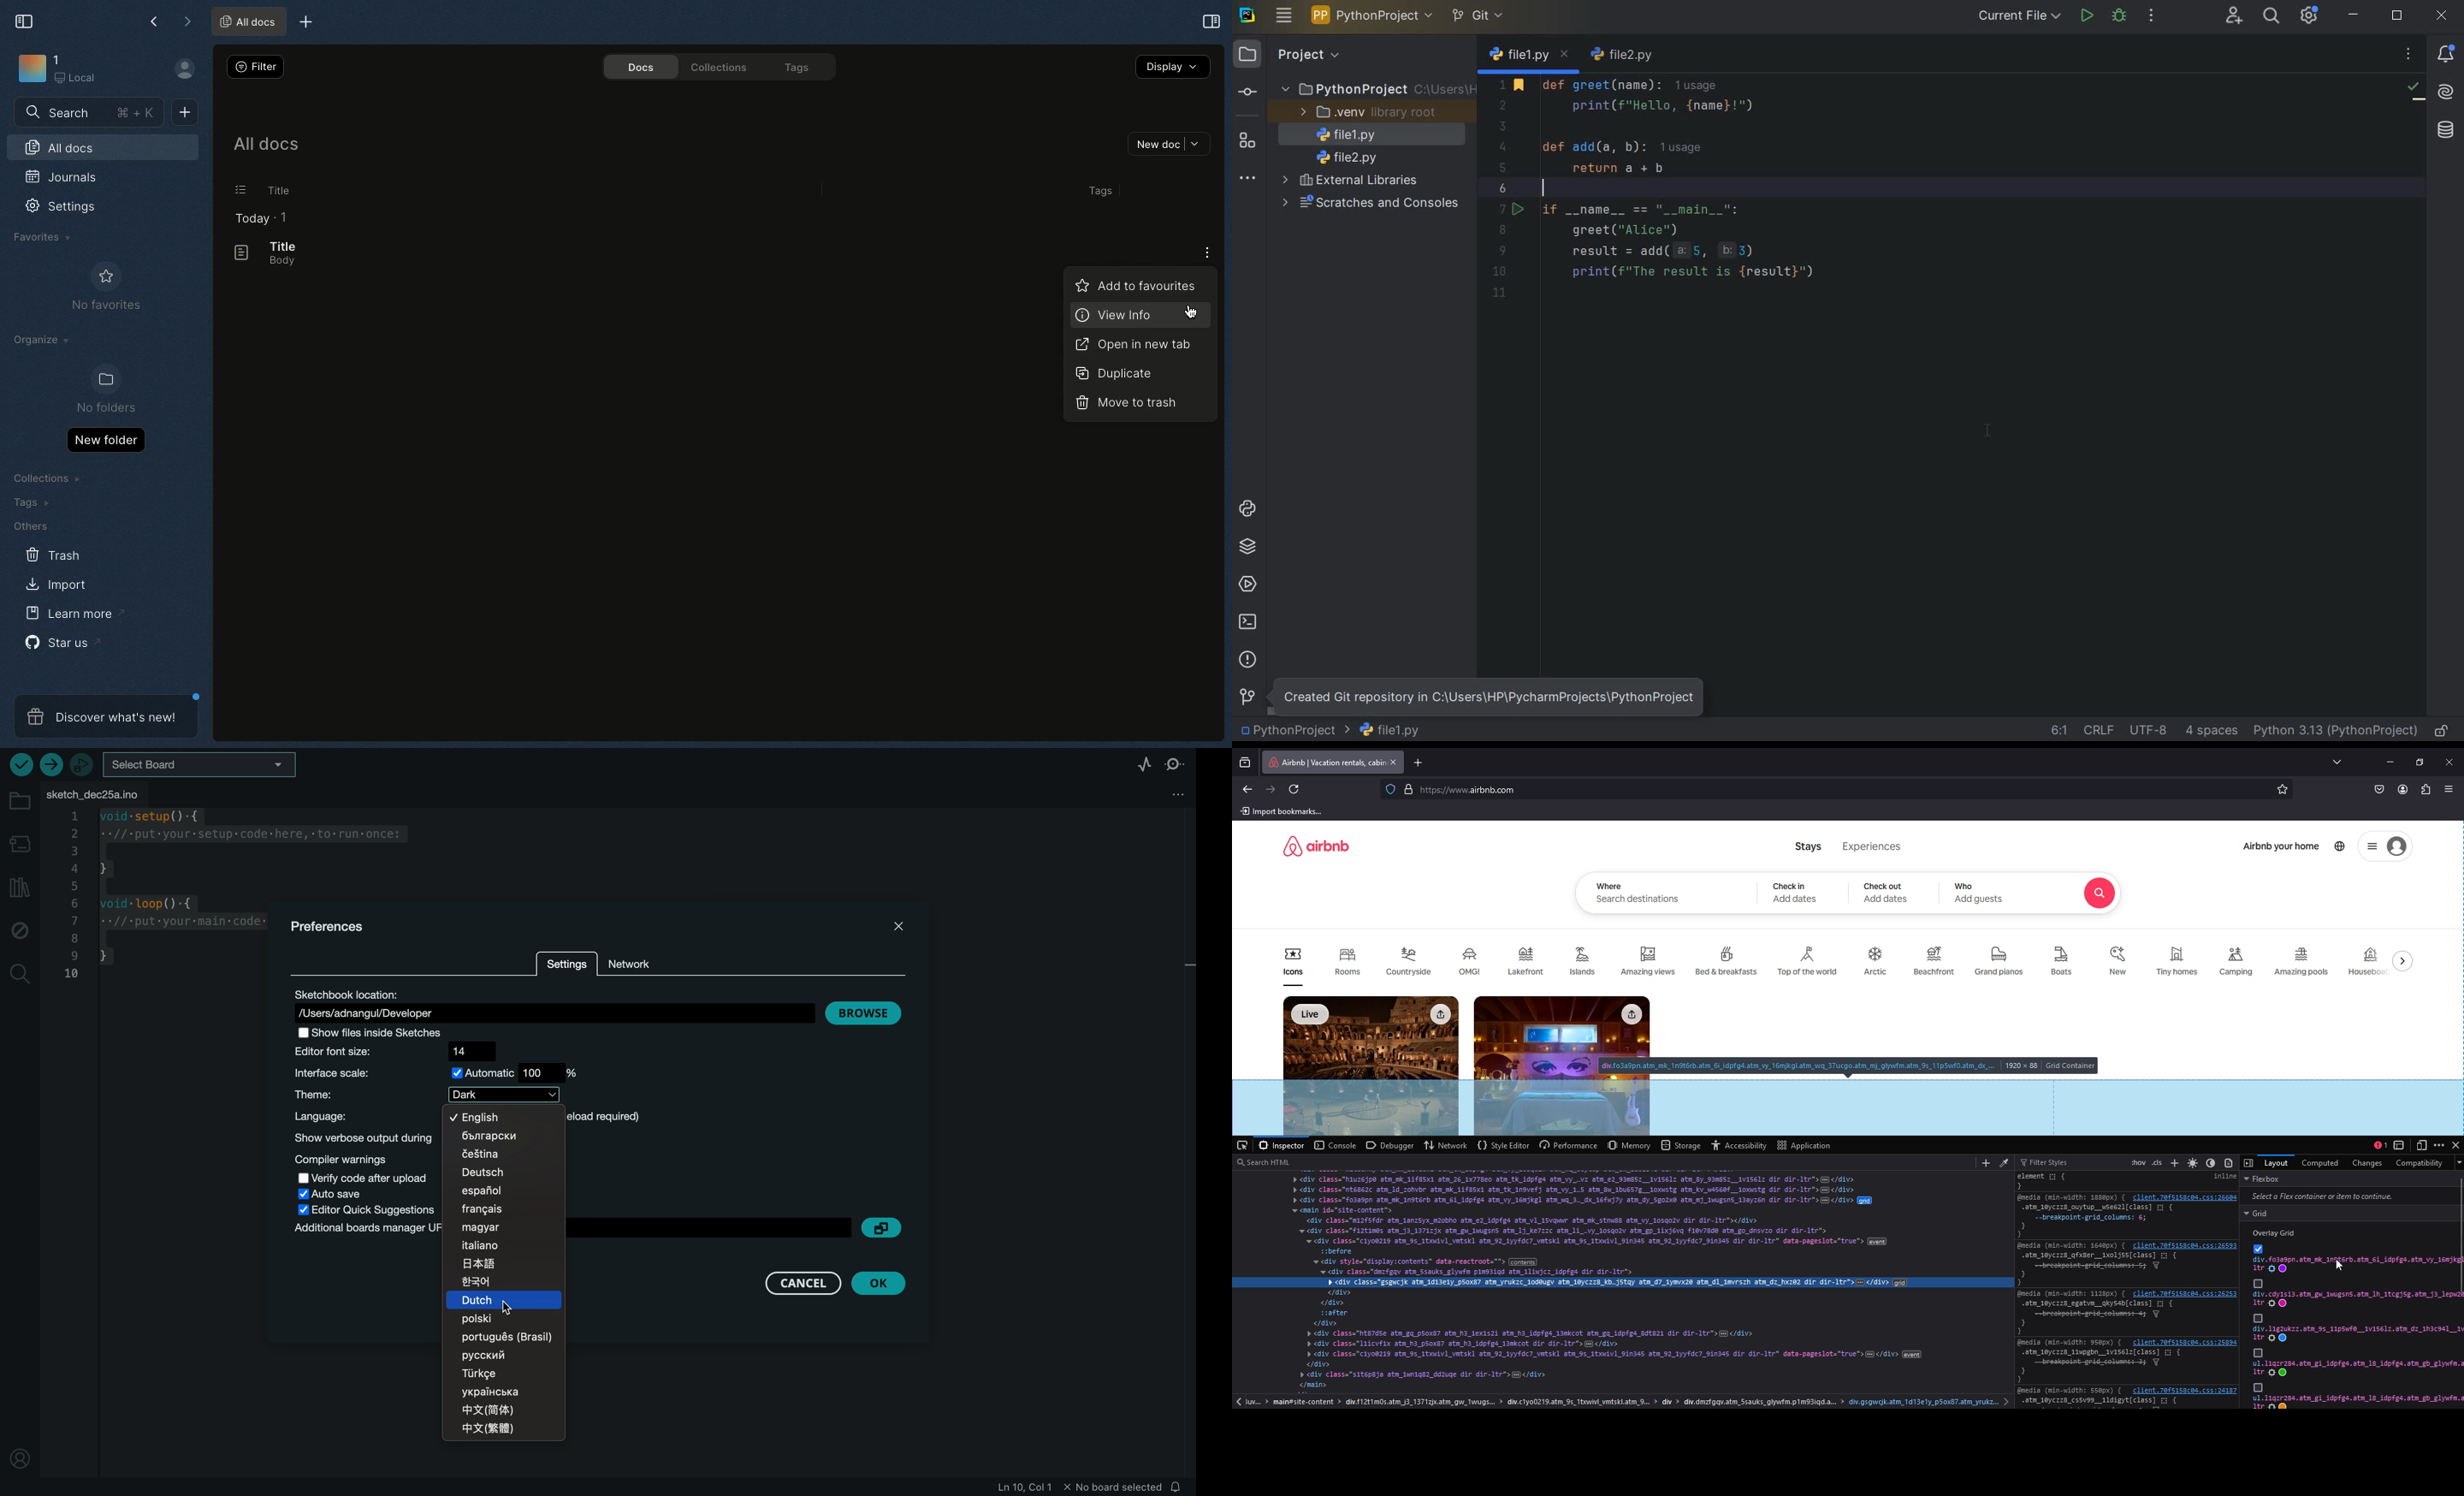  I want to click on create new node, so click(1985, 1163).